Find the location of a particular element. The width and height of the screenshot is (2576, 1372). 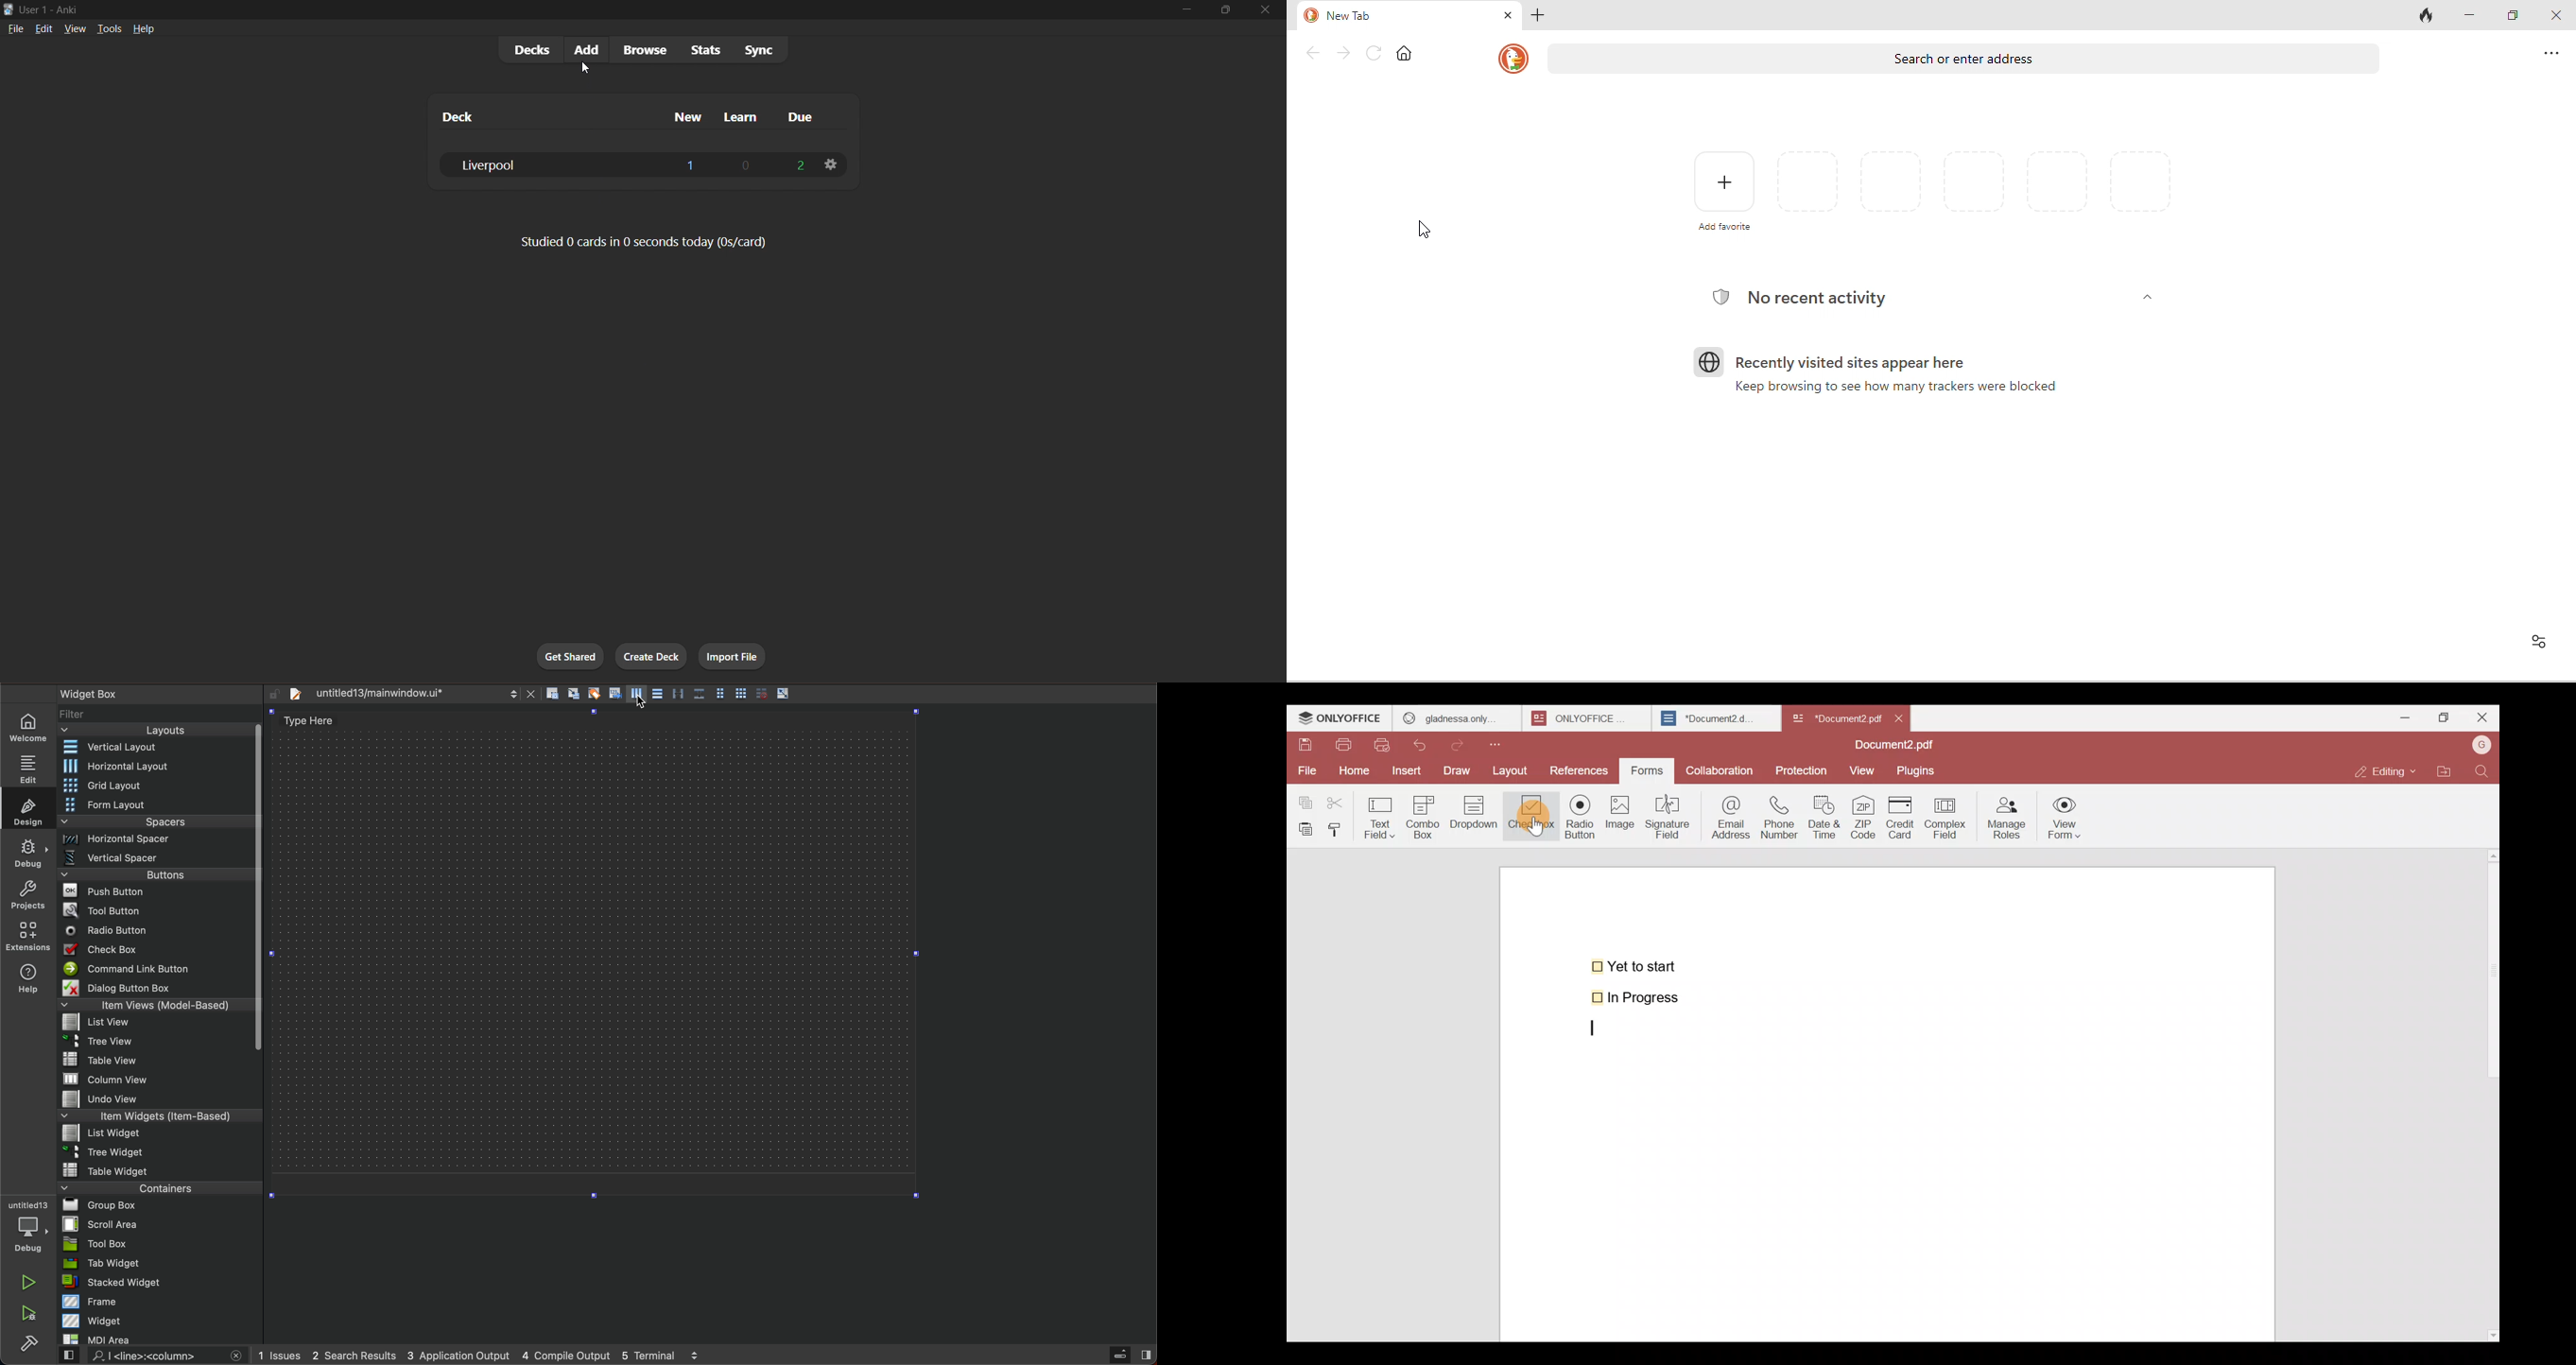

Credit card is located at coordinates (1898, 818).